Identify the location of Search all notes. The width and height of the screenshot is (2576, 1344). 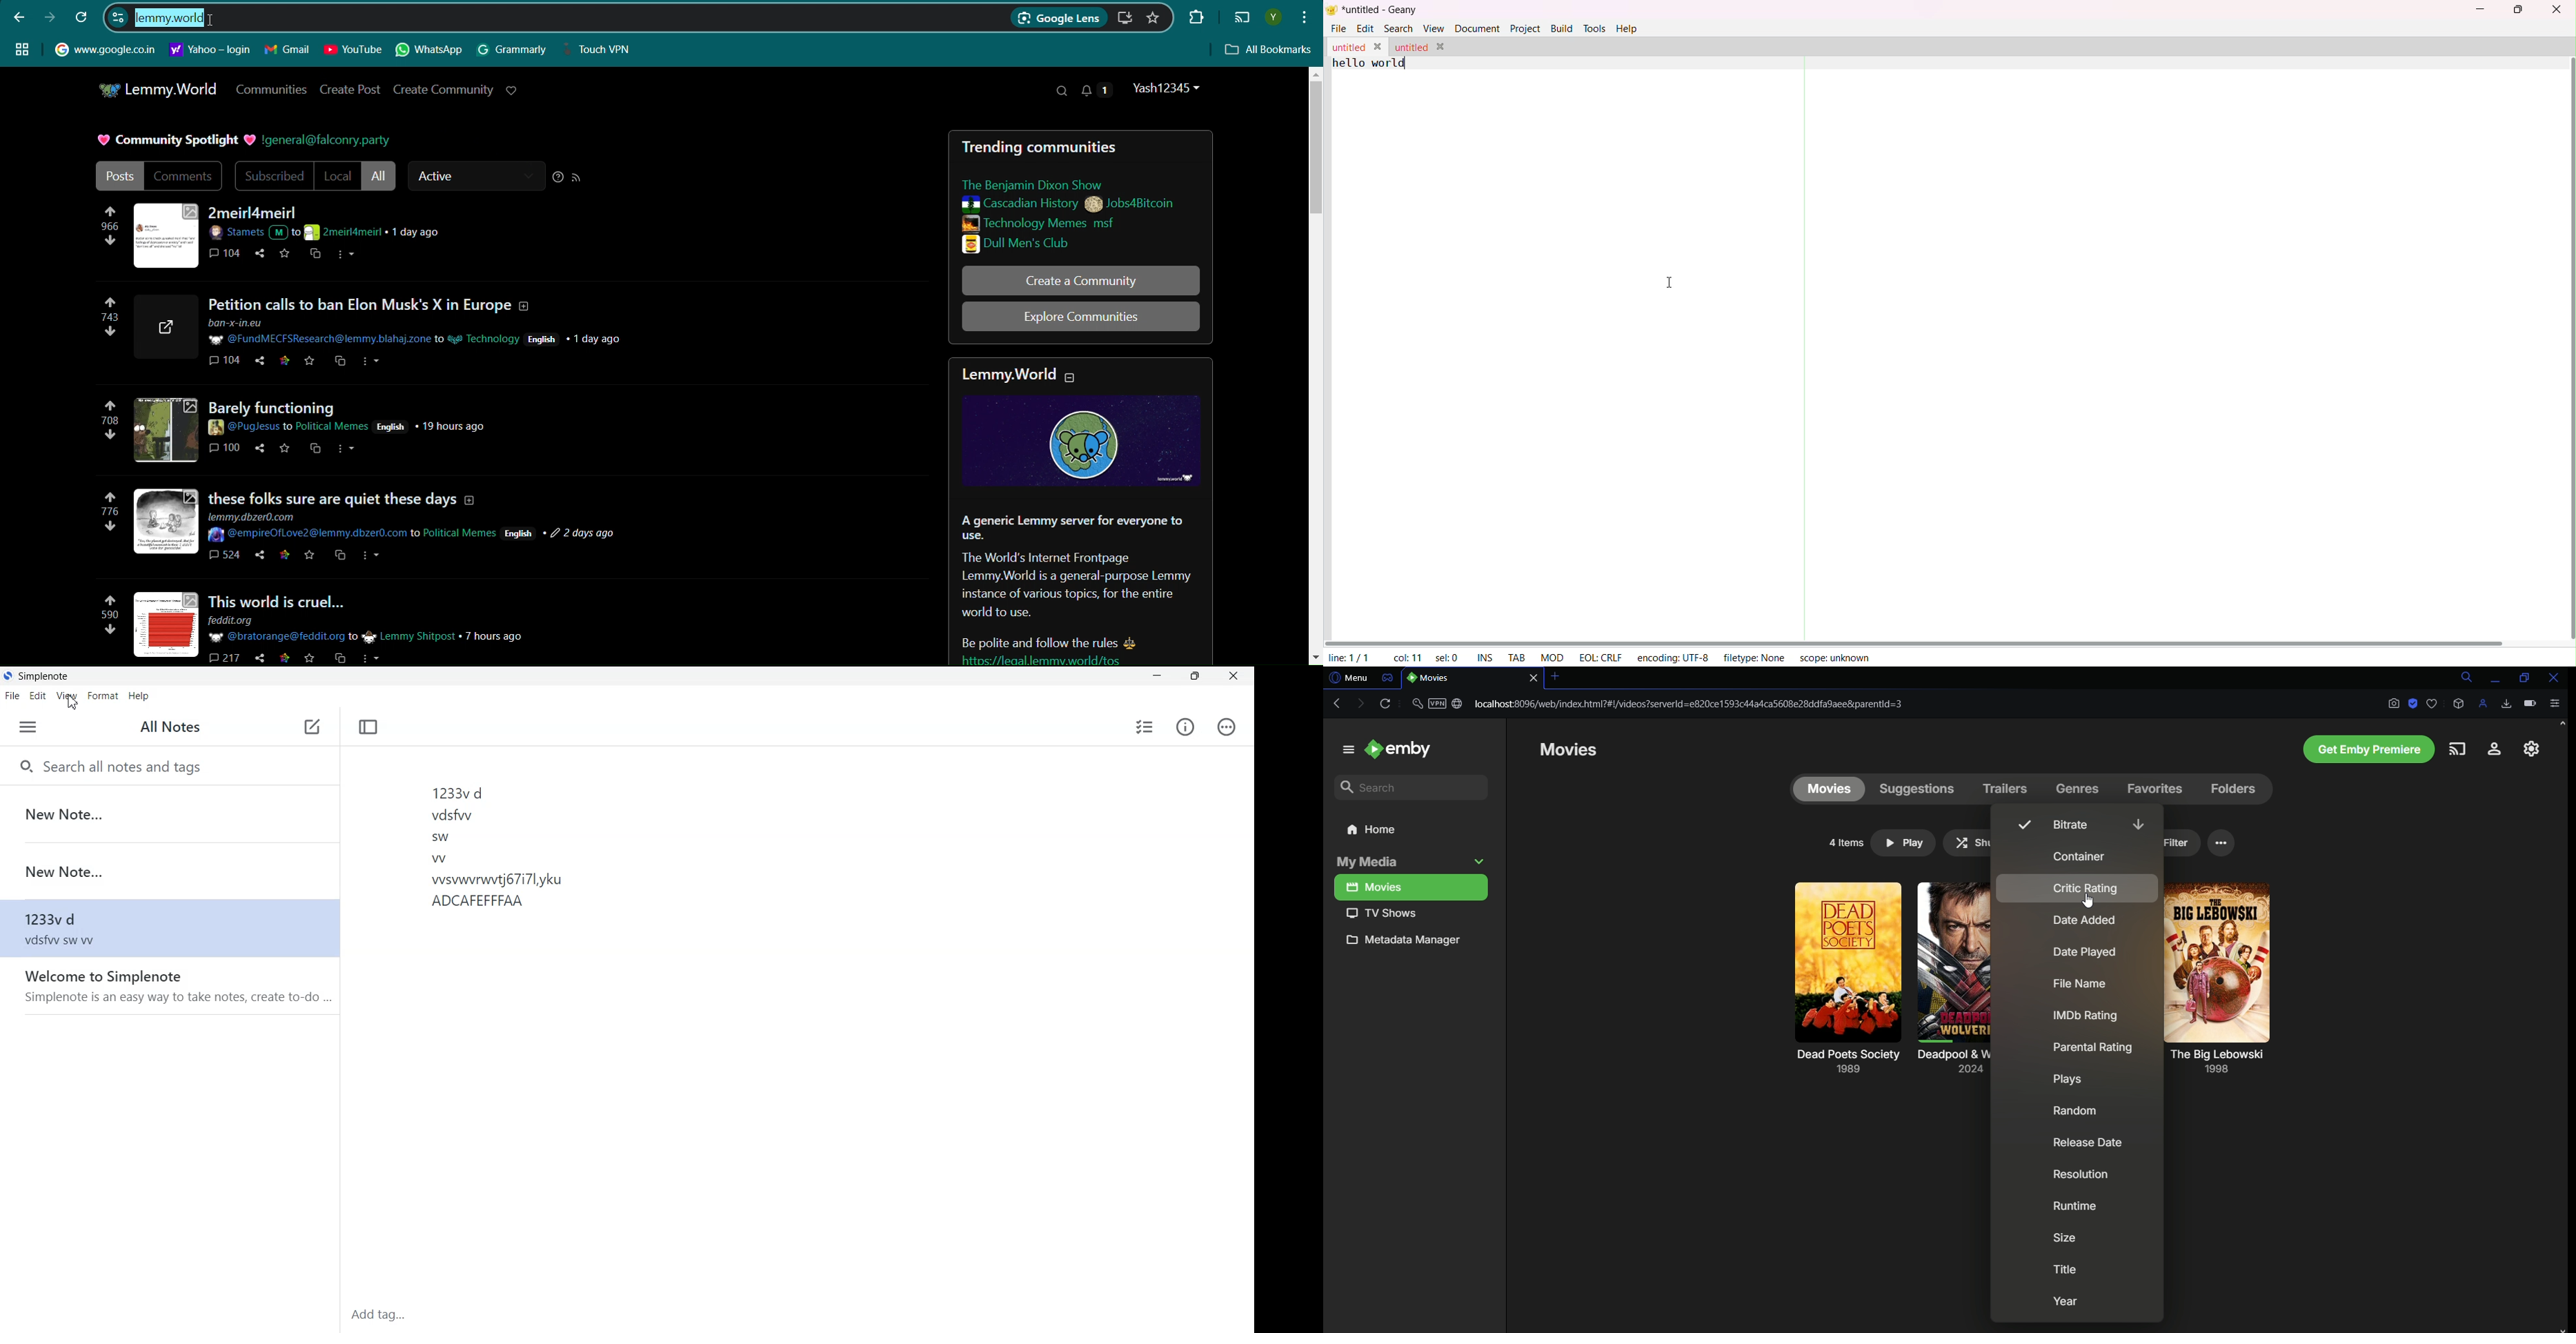
(167, 766).